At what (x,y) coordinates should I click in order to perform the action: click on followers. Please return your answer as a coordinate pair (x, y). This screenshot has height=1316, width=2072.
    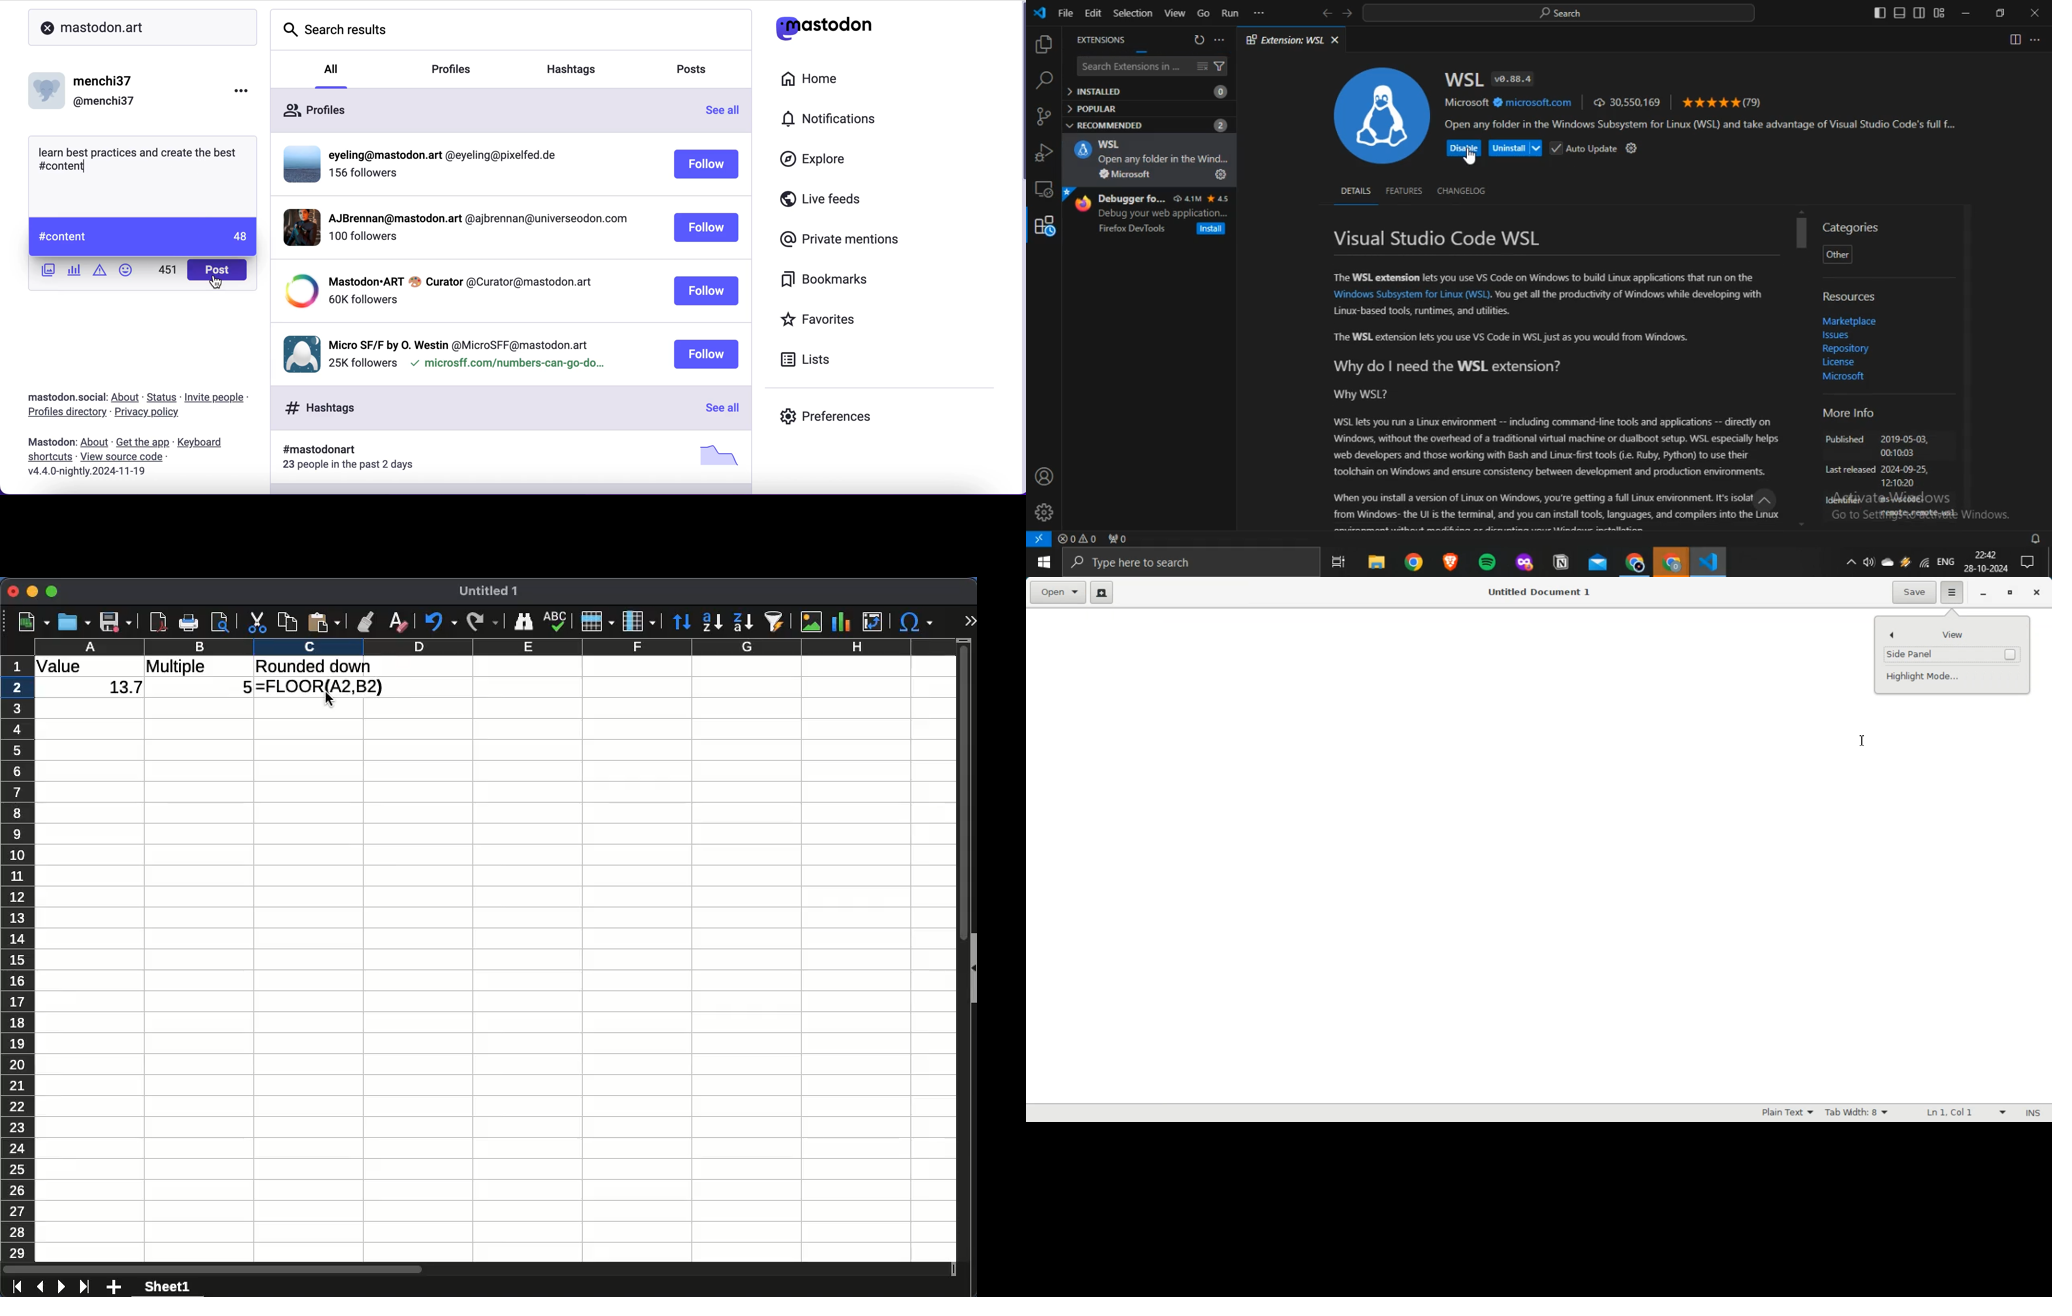
    Looking at the image, I should click on (362, 241).